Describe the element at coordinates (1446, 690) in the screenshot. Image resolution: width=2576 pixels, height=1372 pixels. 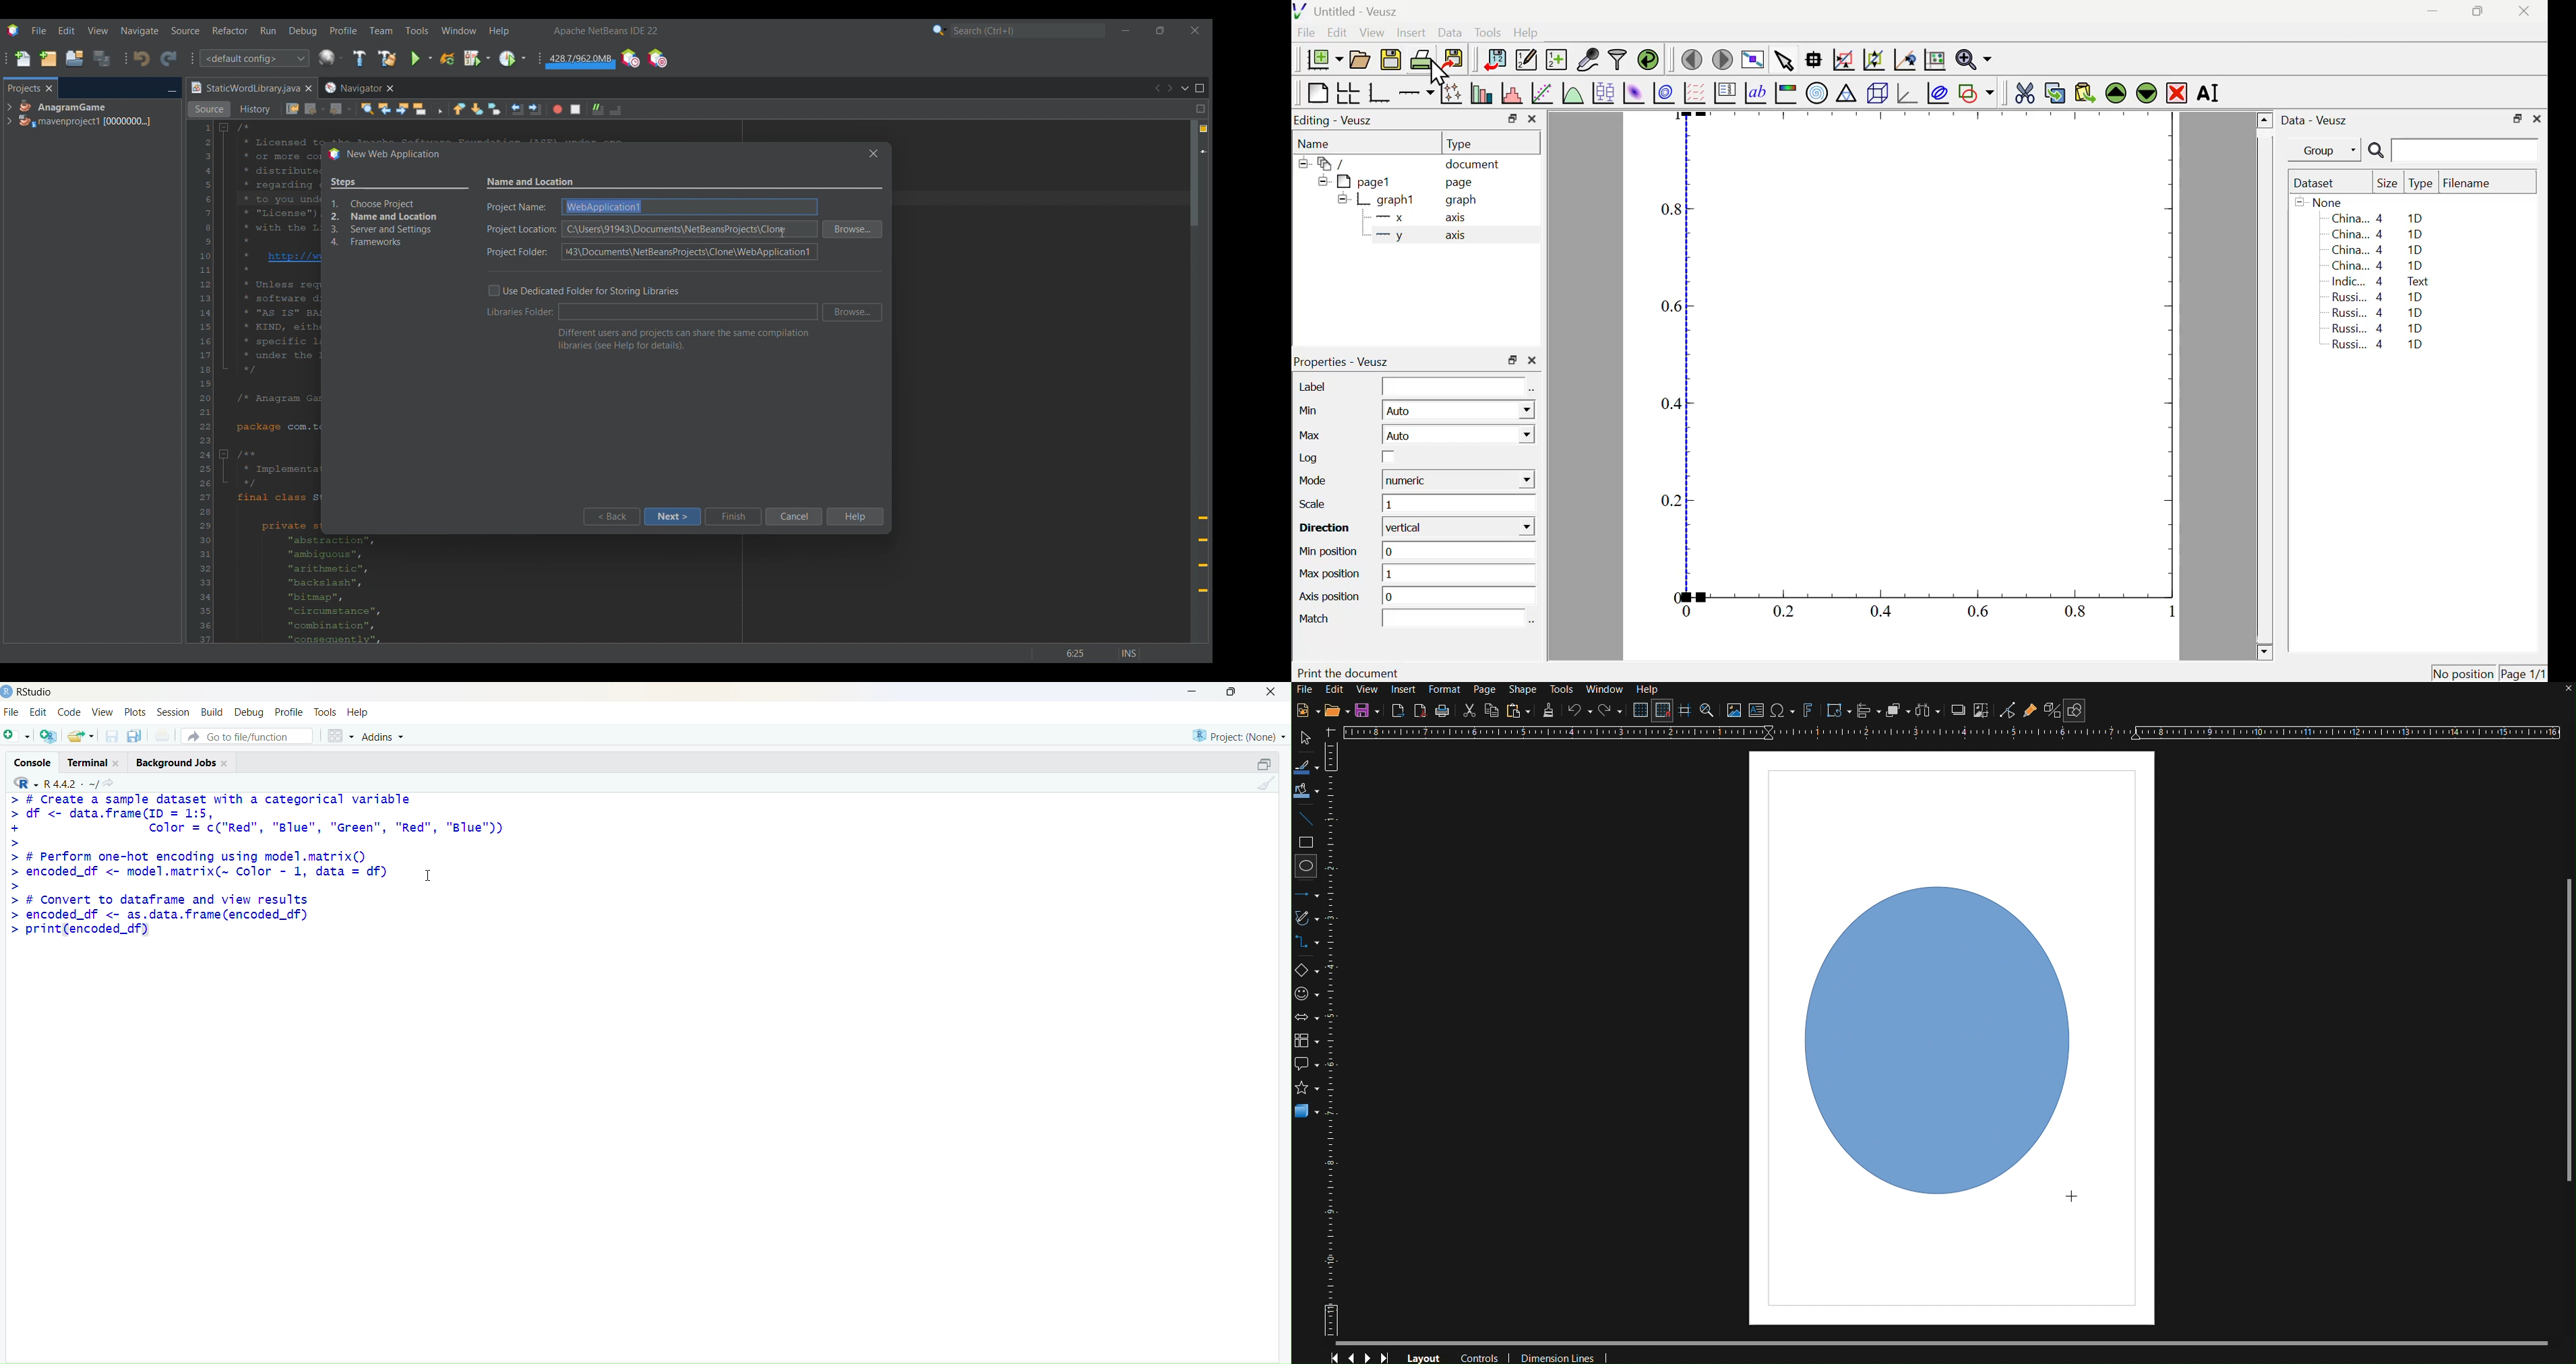
I see `Format` at that location.